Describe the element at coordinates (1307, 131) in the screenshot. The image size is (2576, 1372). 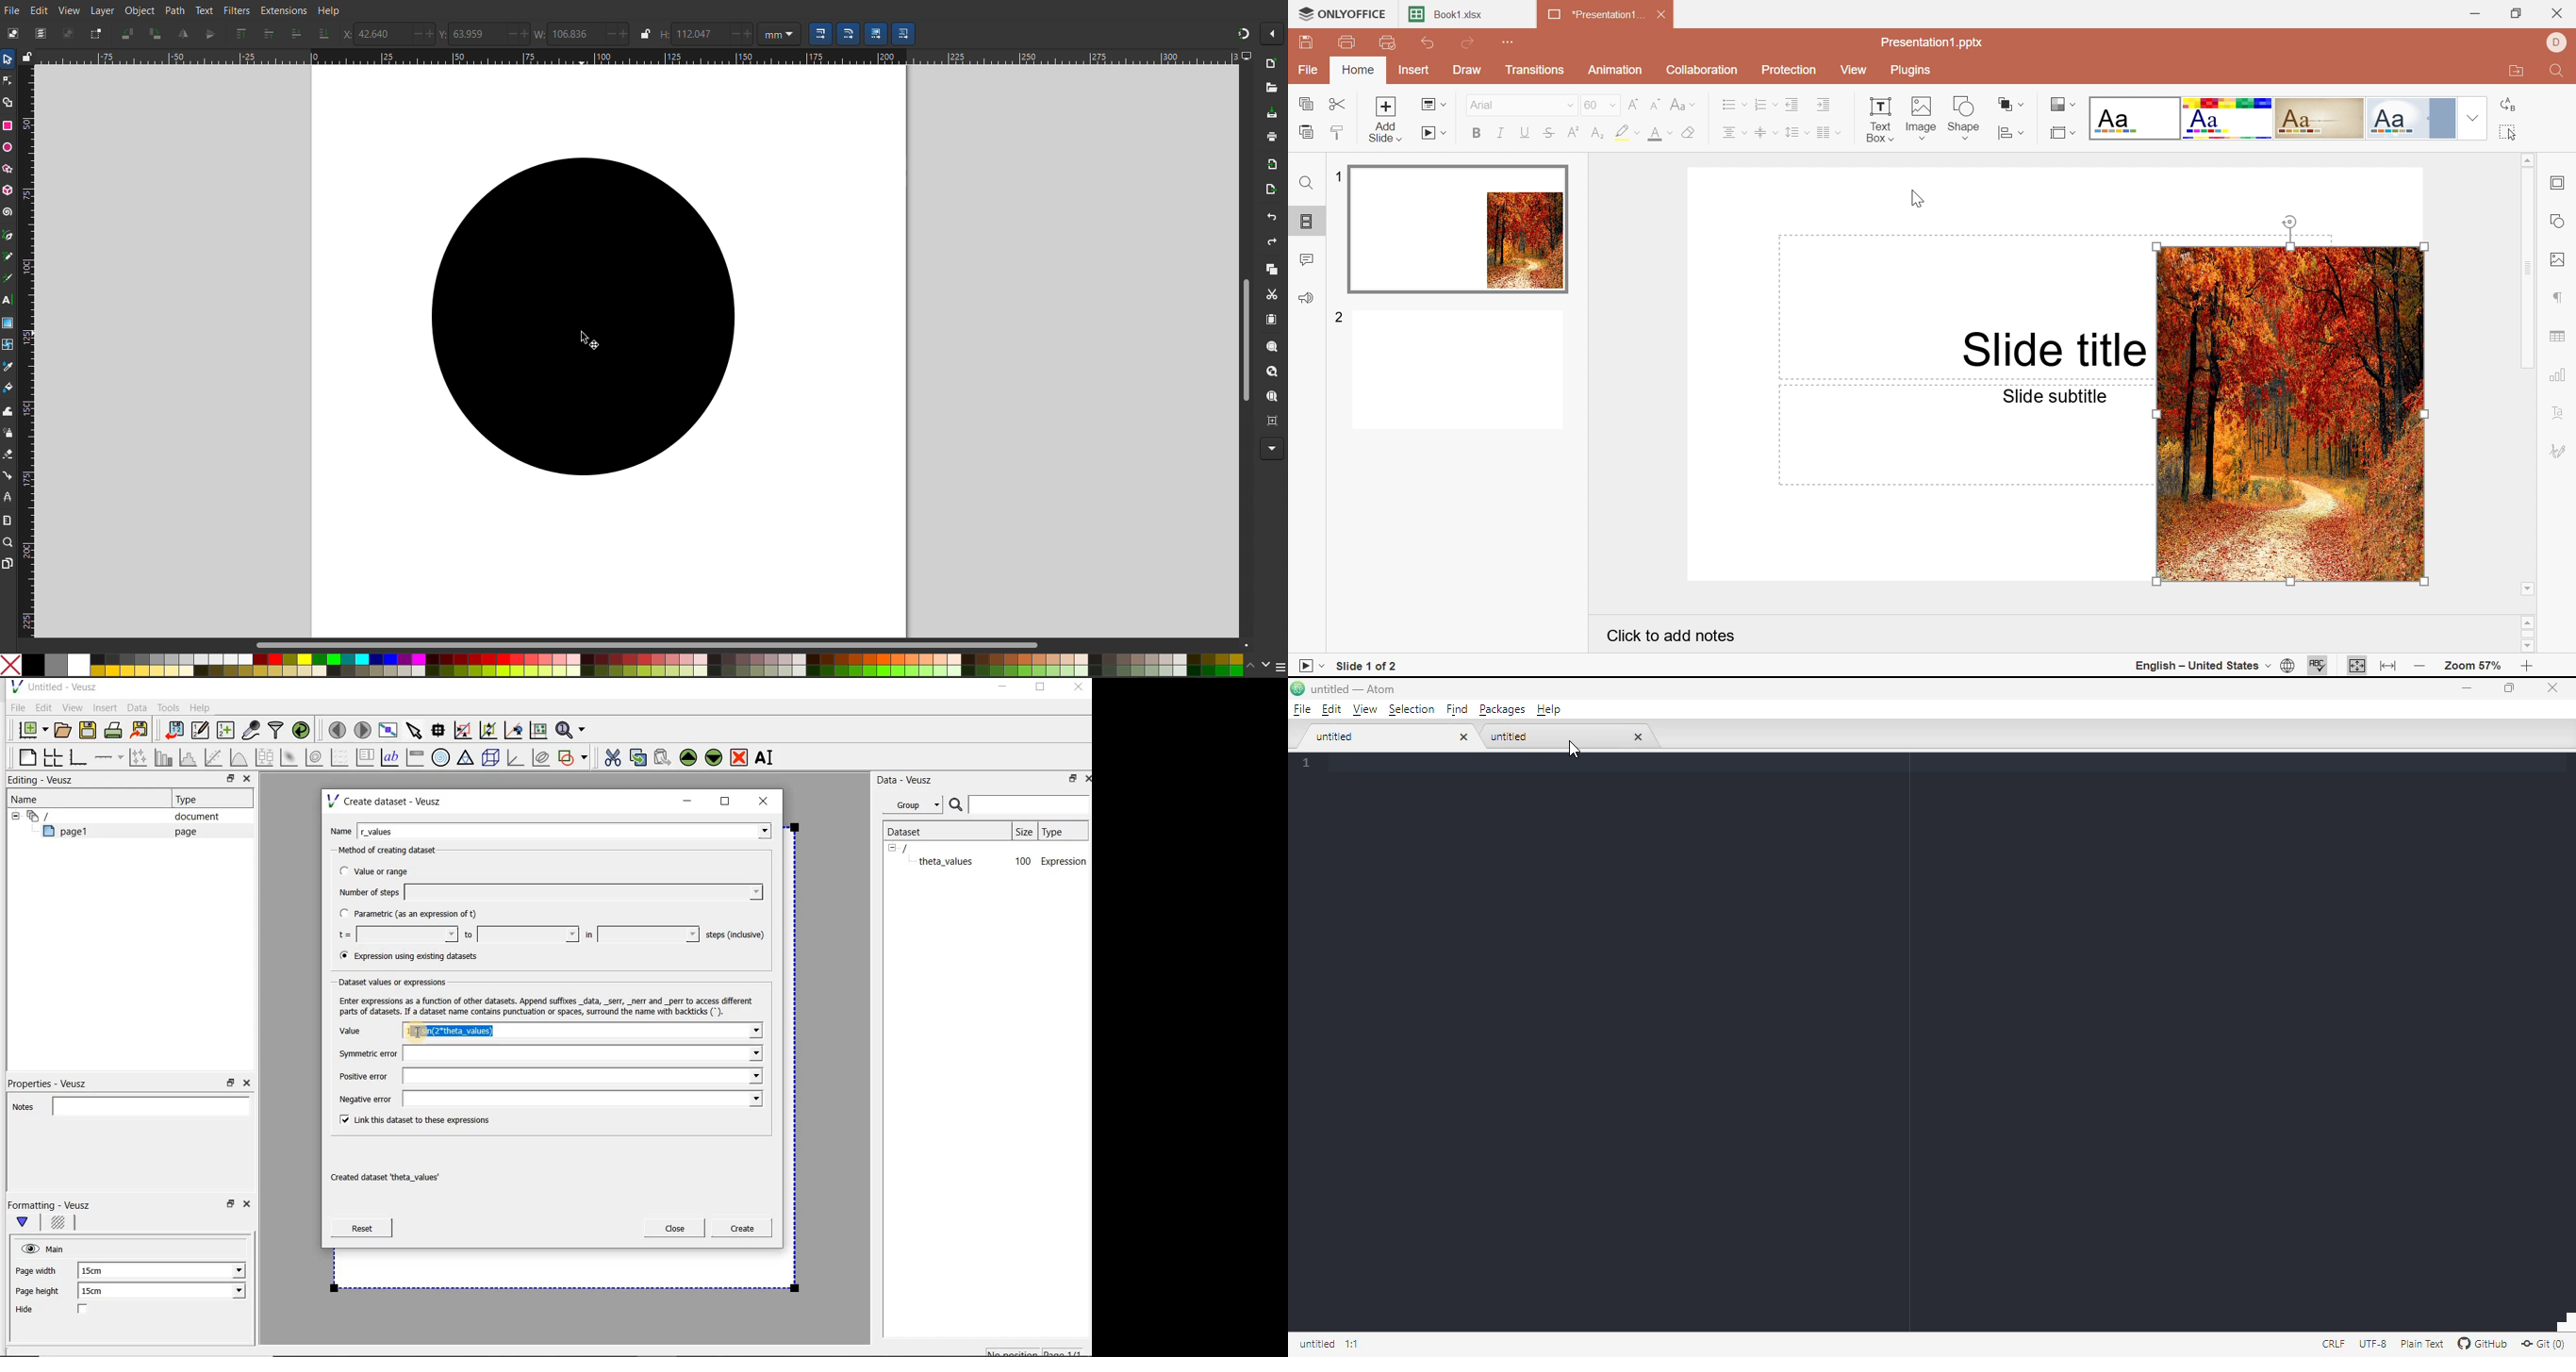
I see `Paste` at that location.